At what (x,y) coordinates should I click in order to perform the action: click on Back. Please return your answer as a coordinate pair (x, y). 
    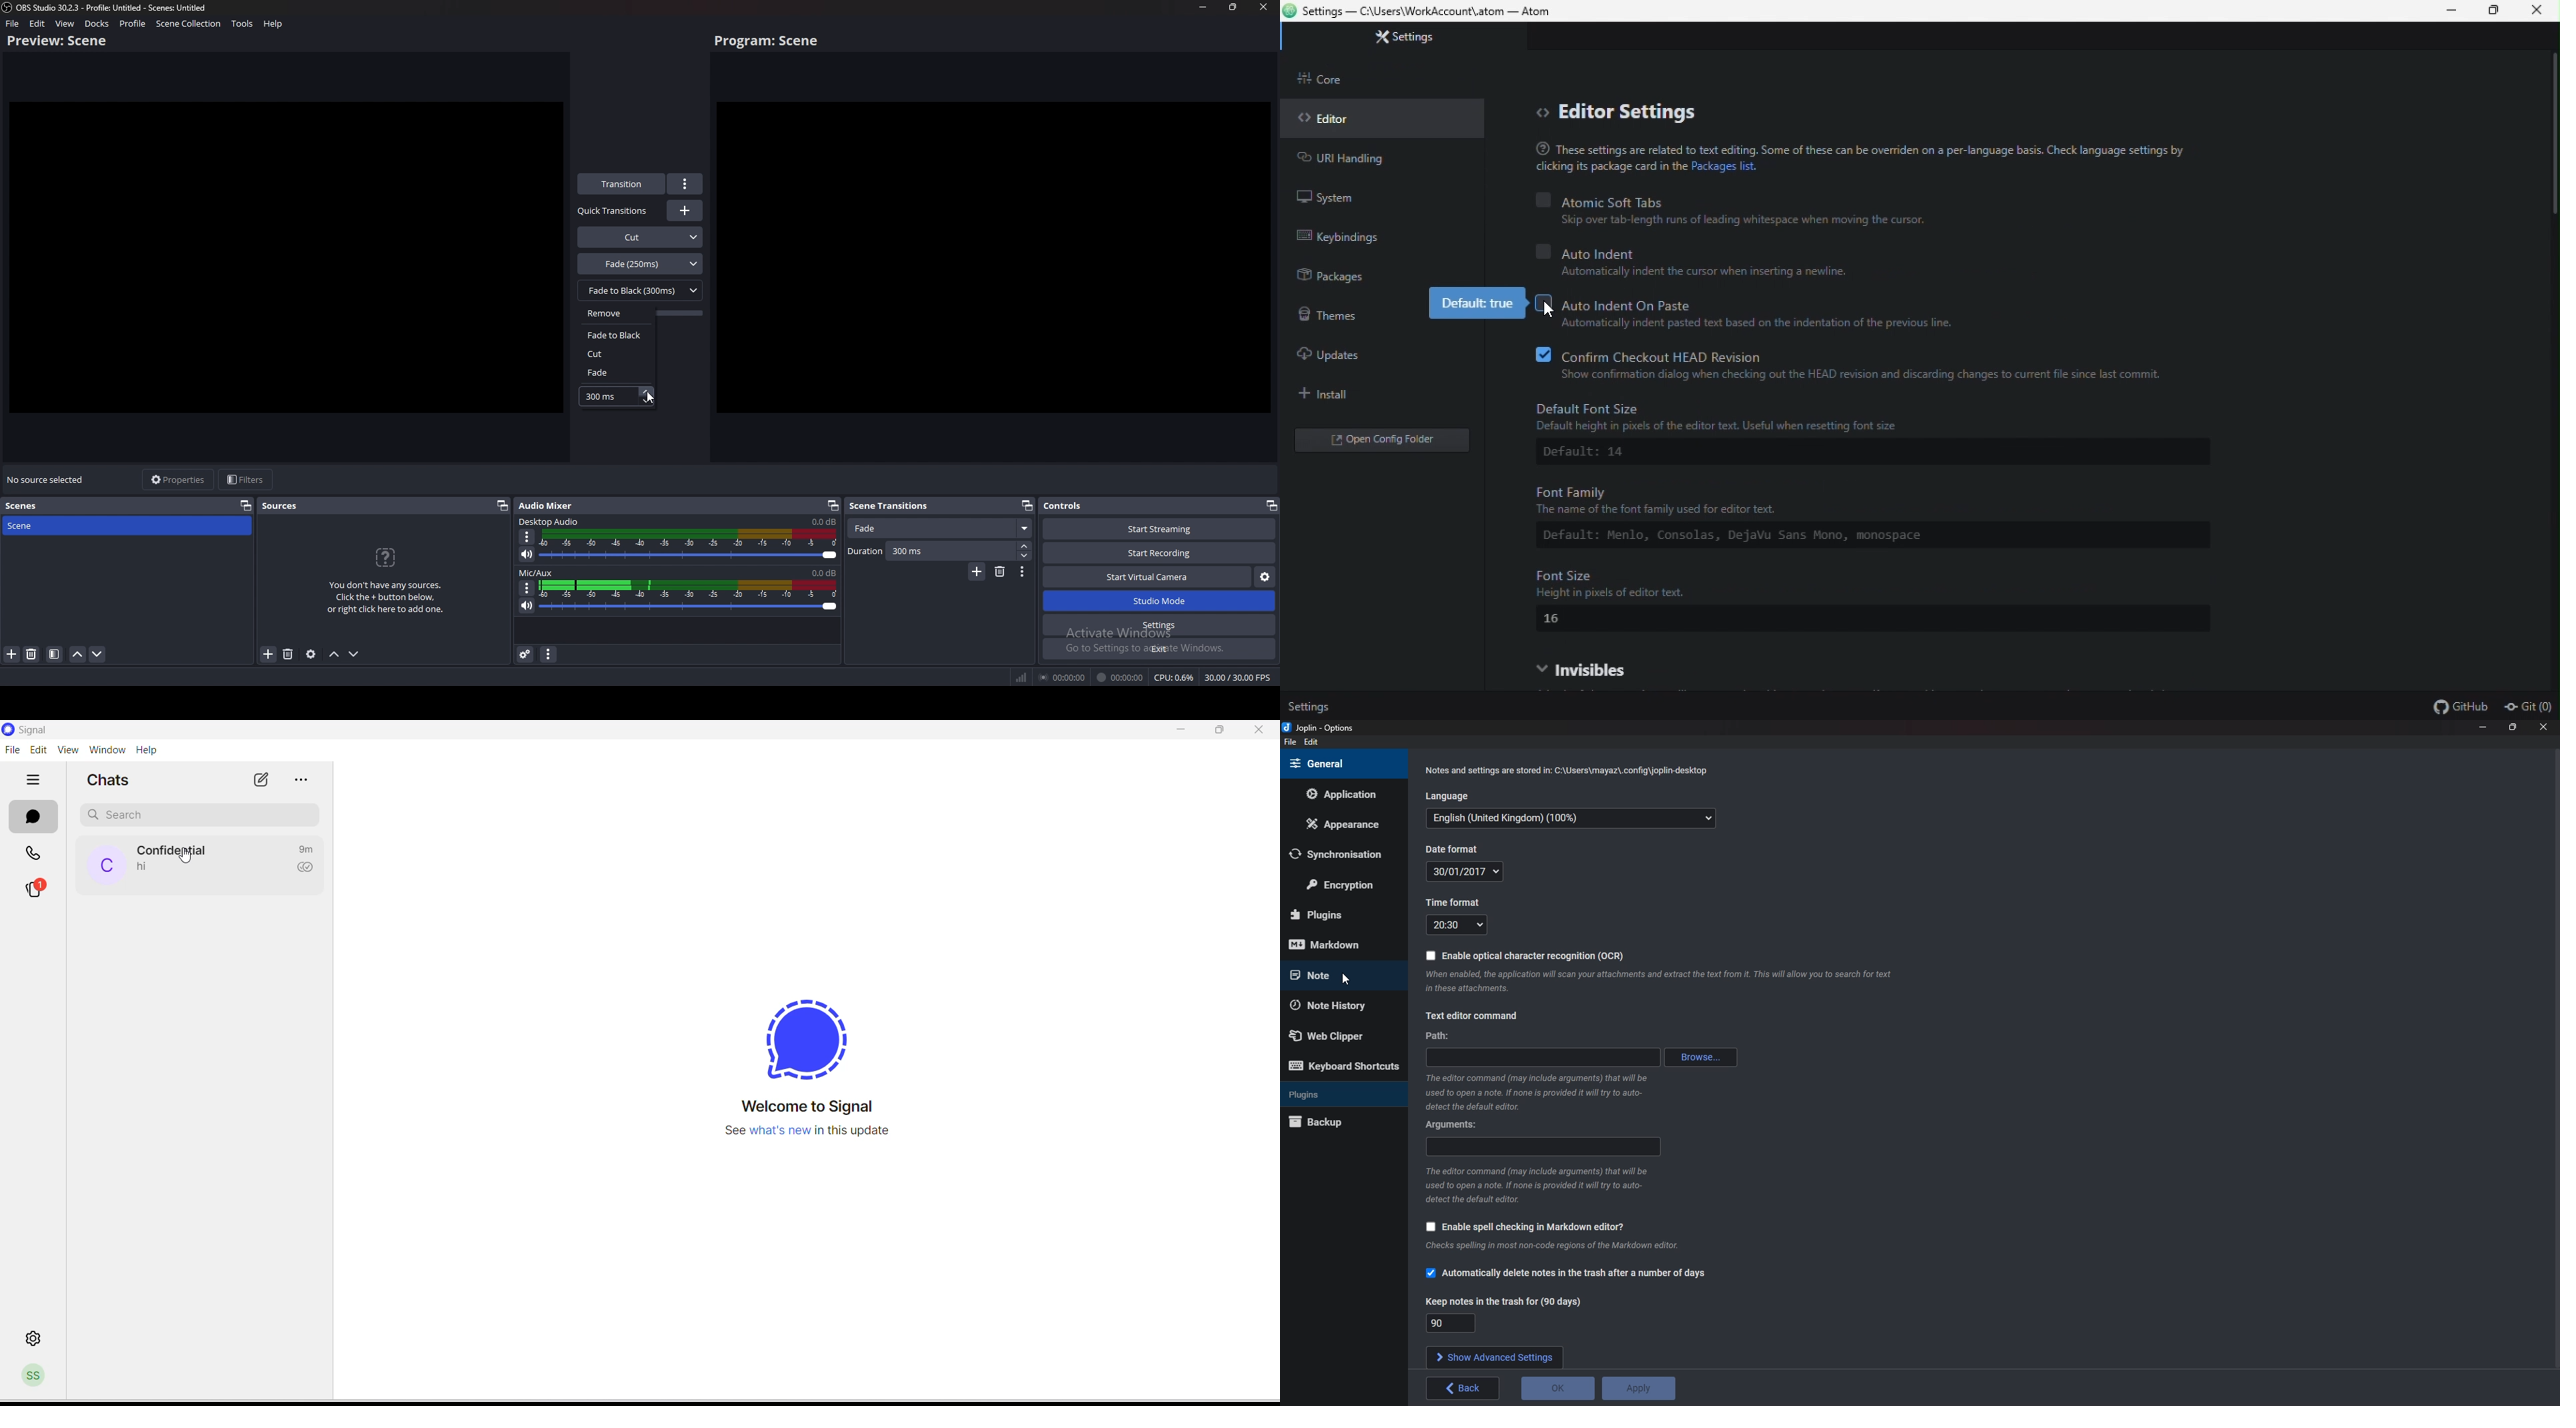
    Looking at the image, I should click on (1463, 1389).